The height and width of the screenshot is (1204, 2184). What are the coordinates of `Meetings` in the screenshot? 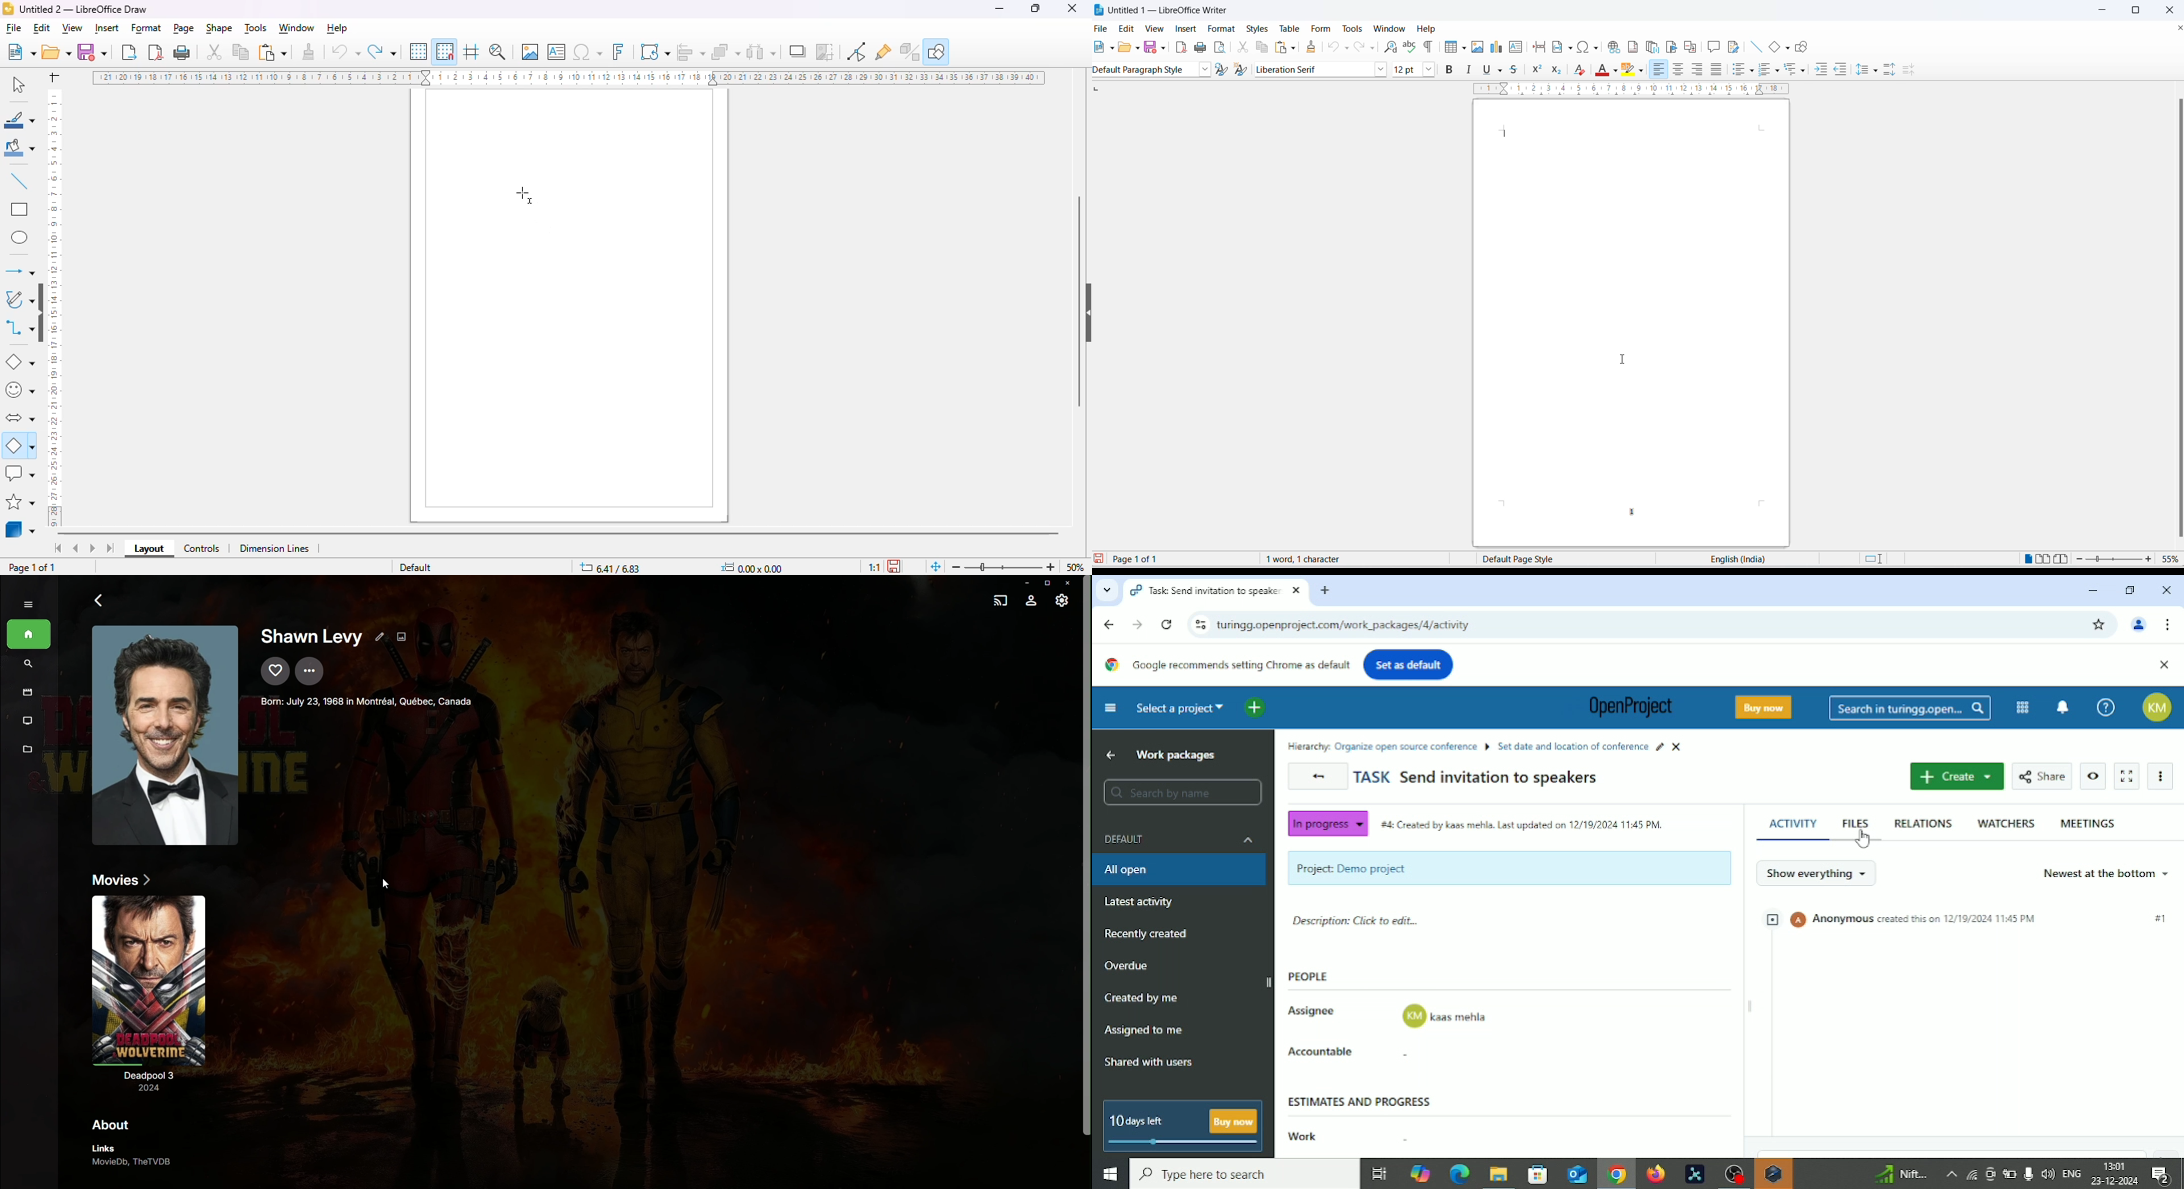 It's located at (2088, 823).